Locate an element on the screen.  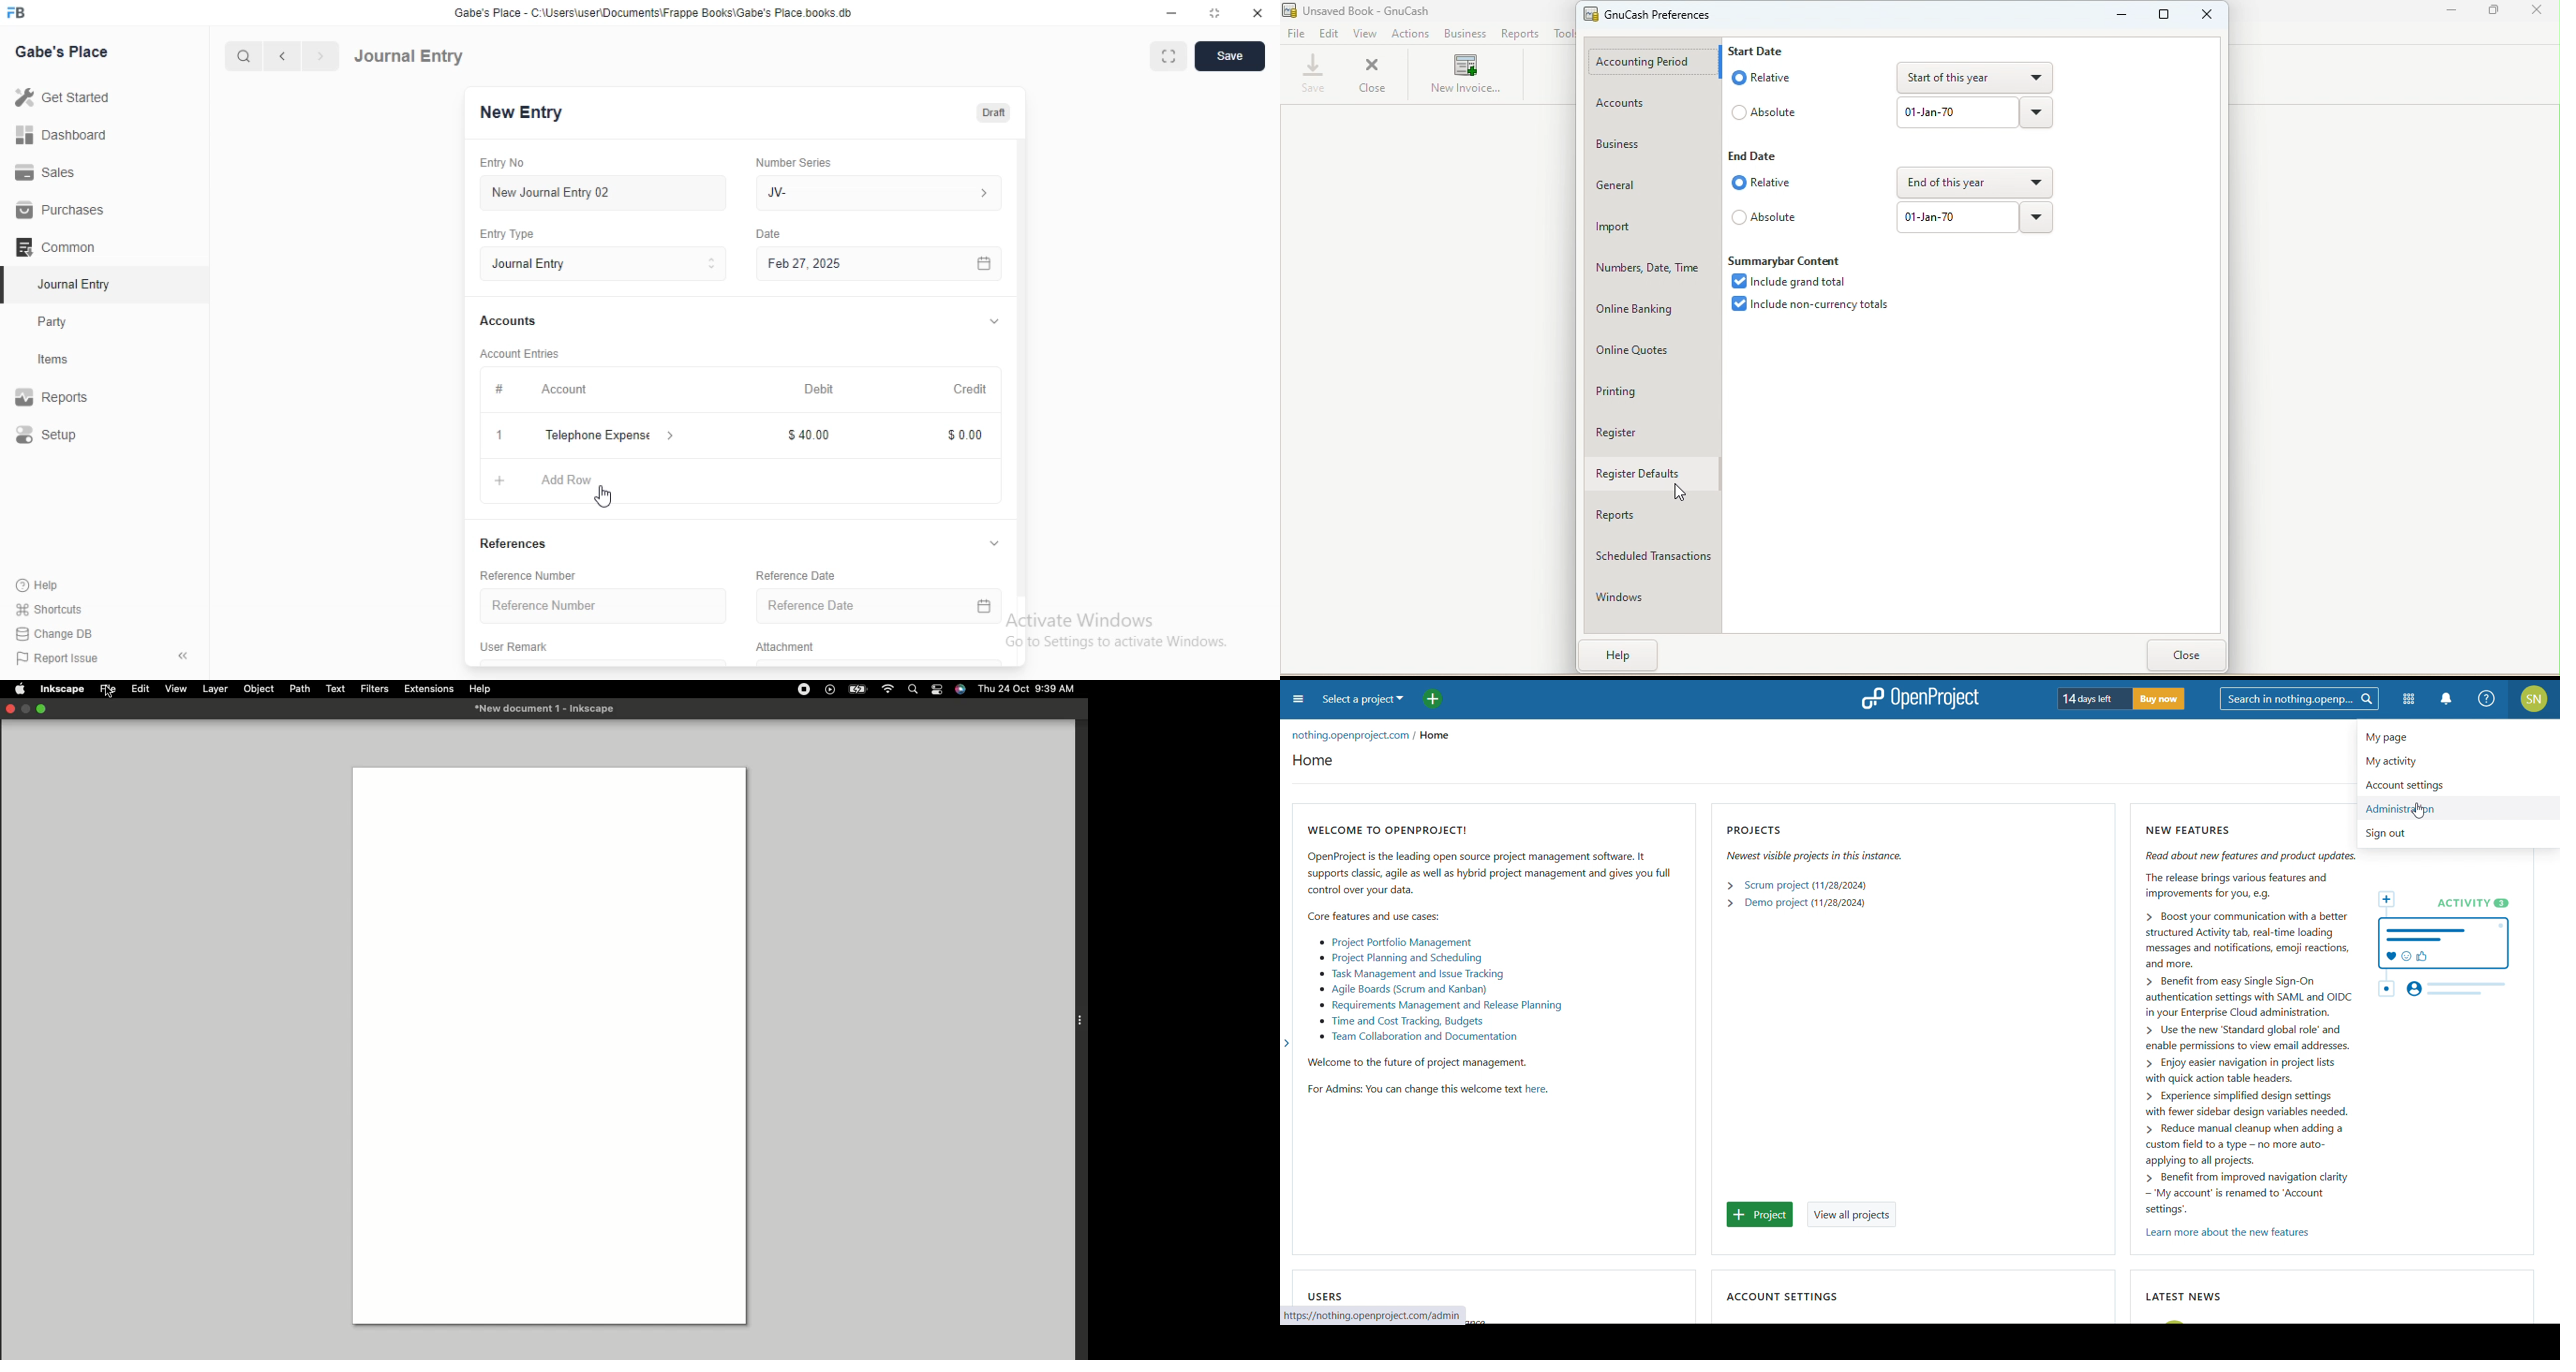
Tools is located at coordinates (1563, 34).